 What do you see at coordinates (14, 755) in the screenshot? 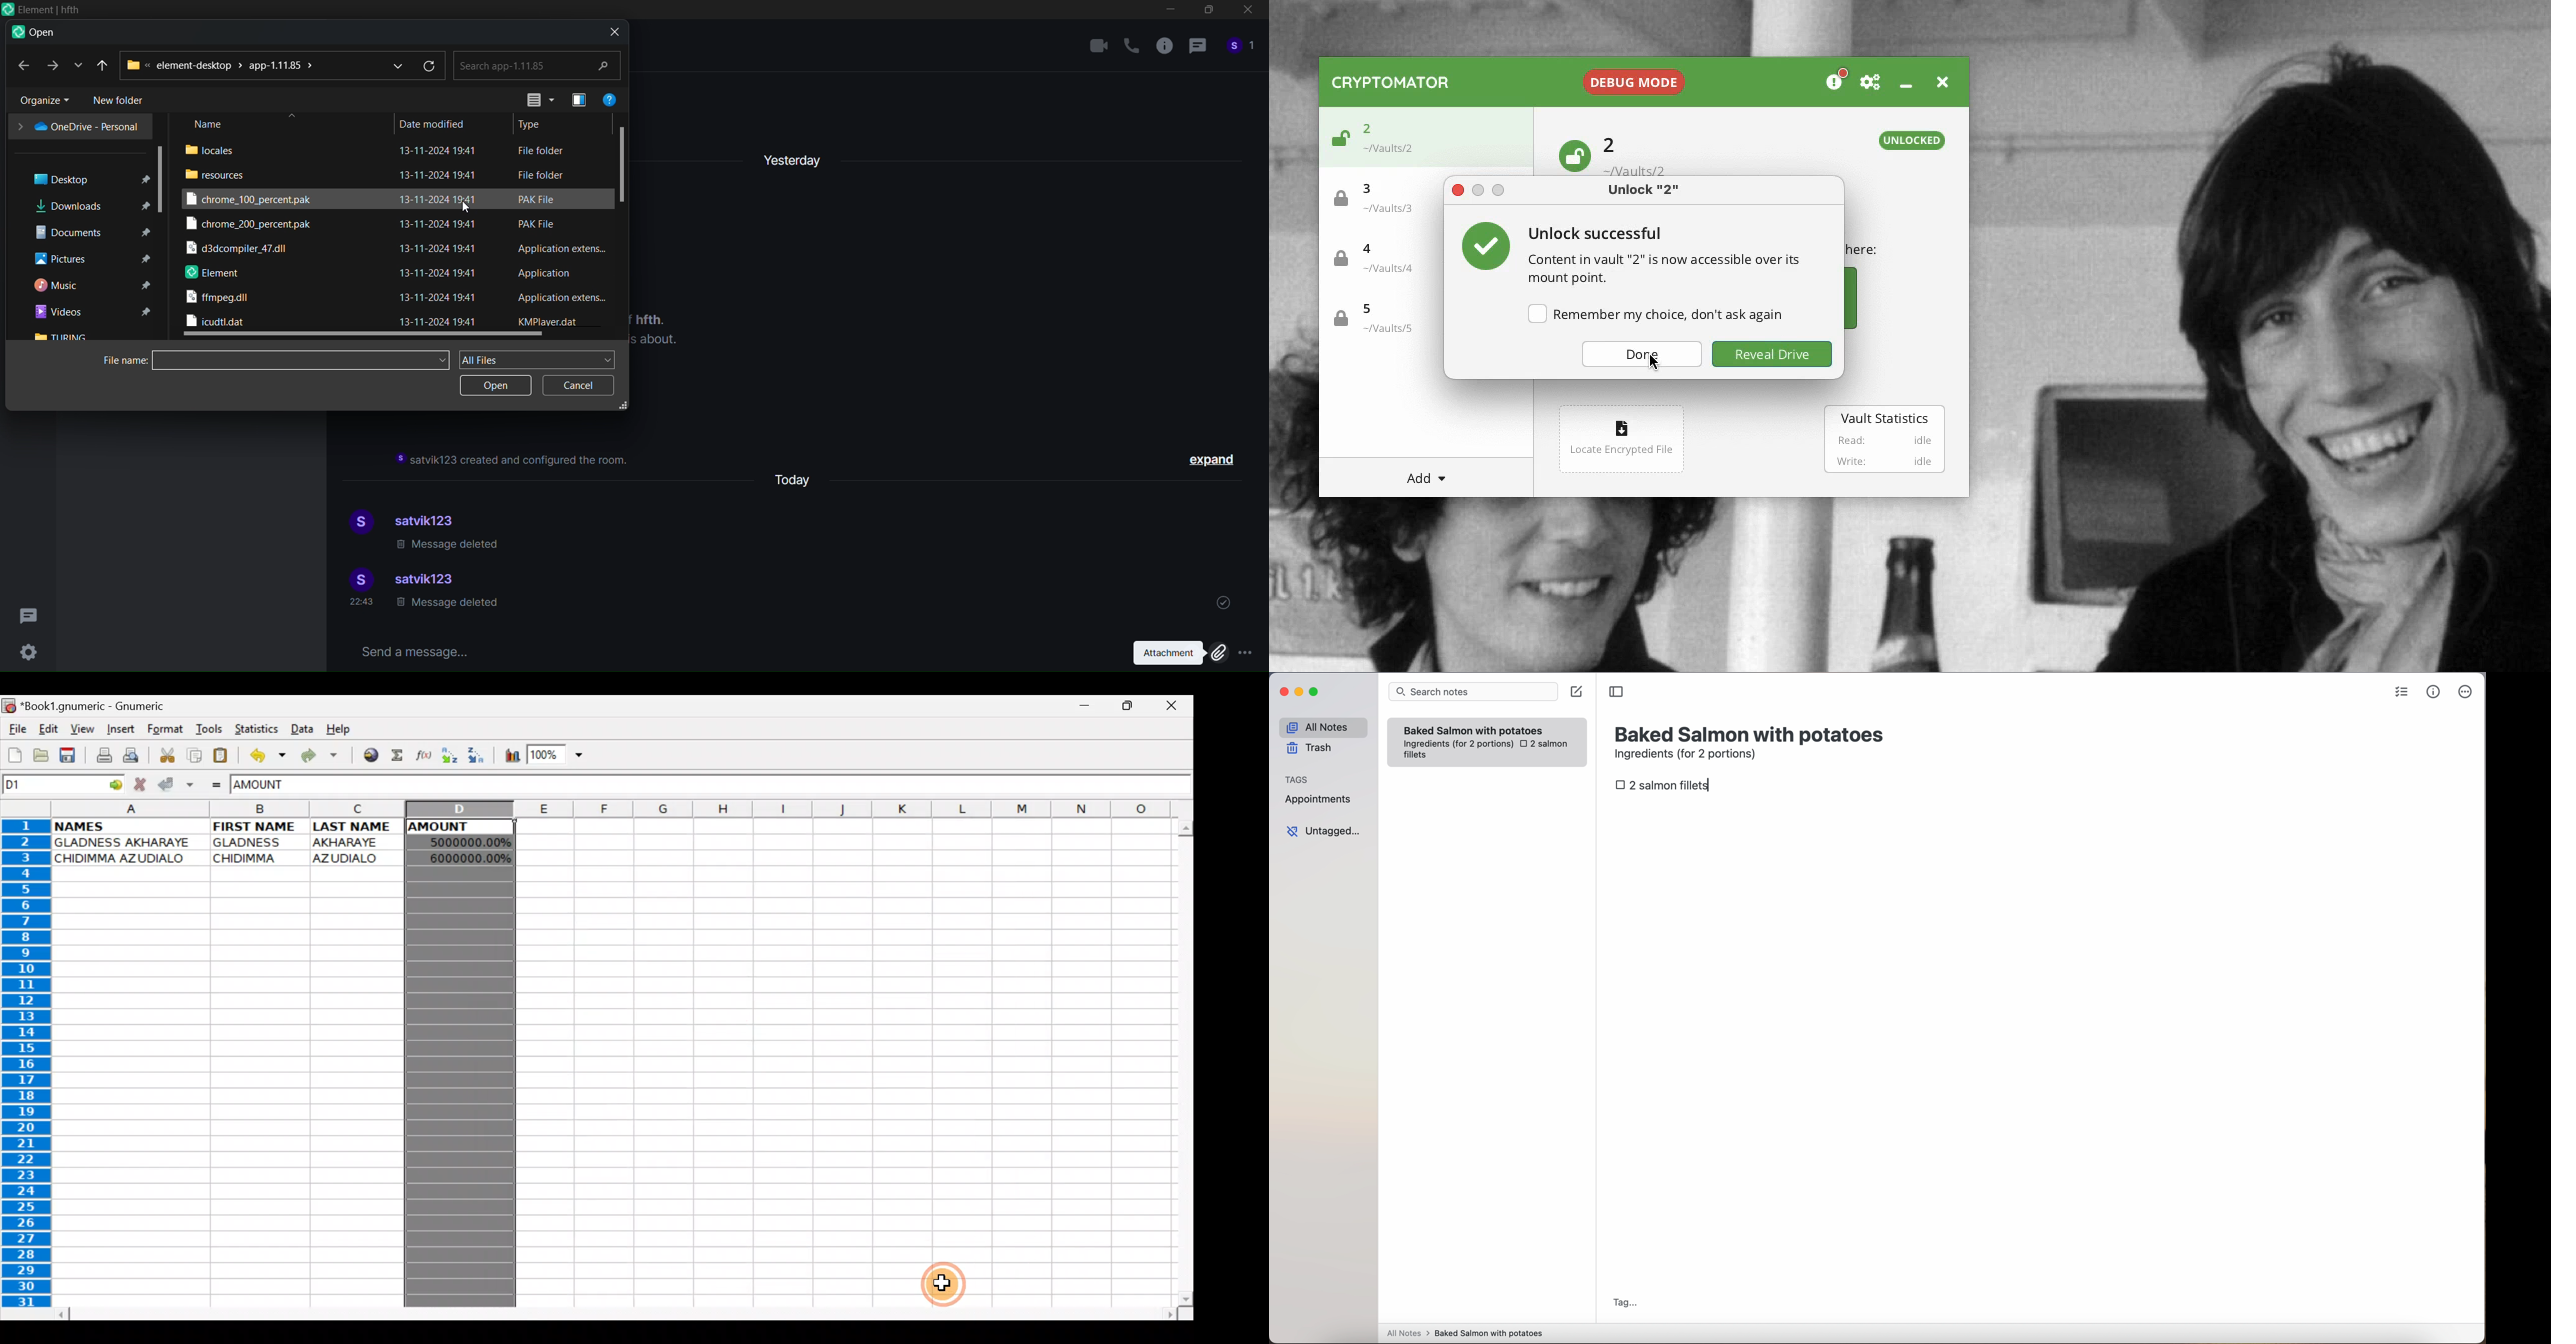
I see `Create new workbook` at bounding box center [14, 755].